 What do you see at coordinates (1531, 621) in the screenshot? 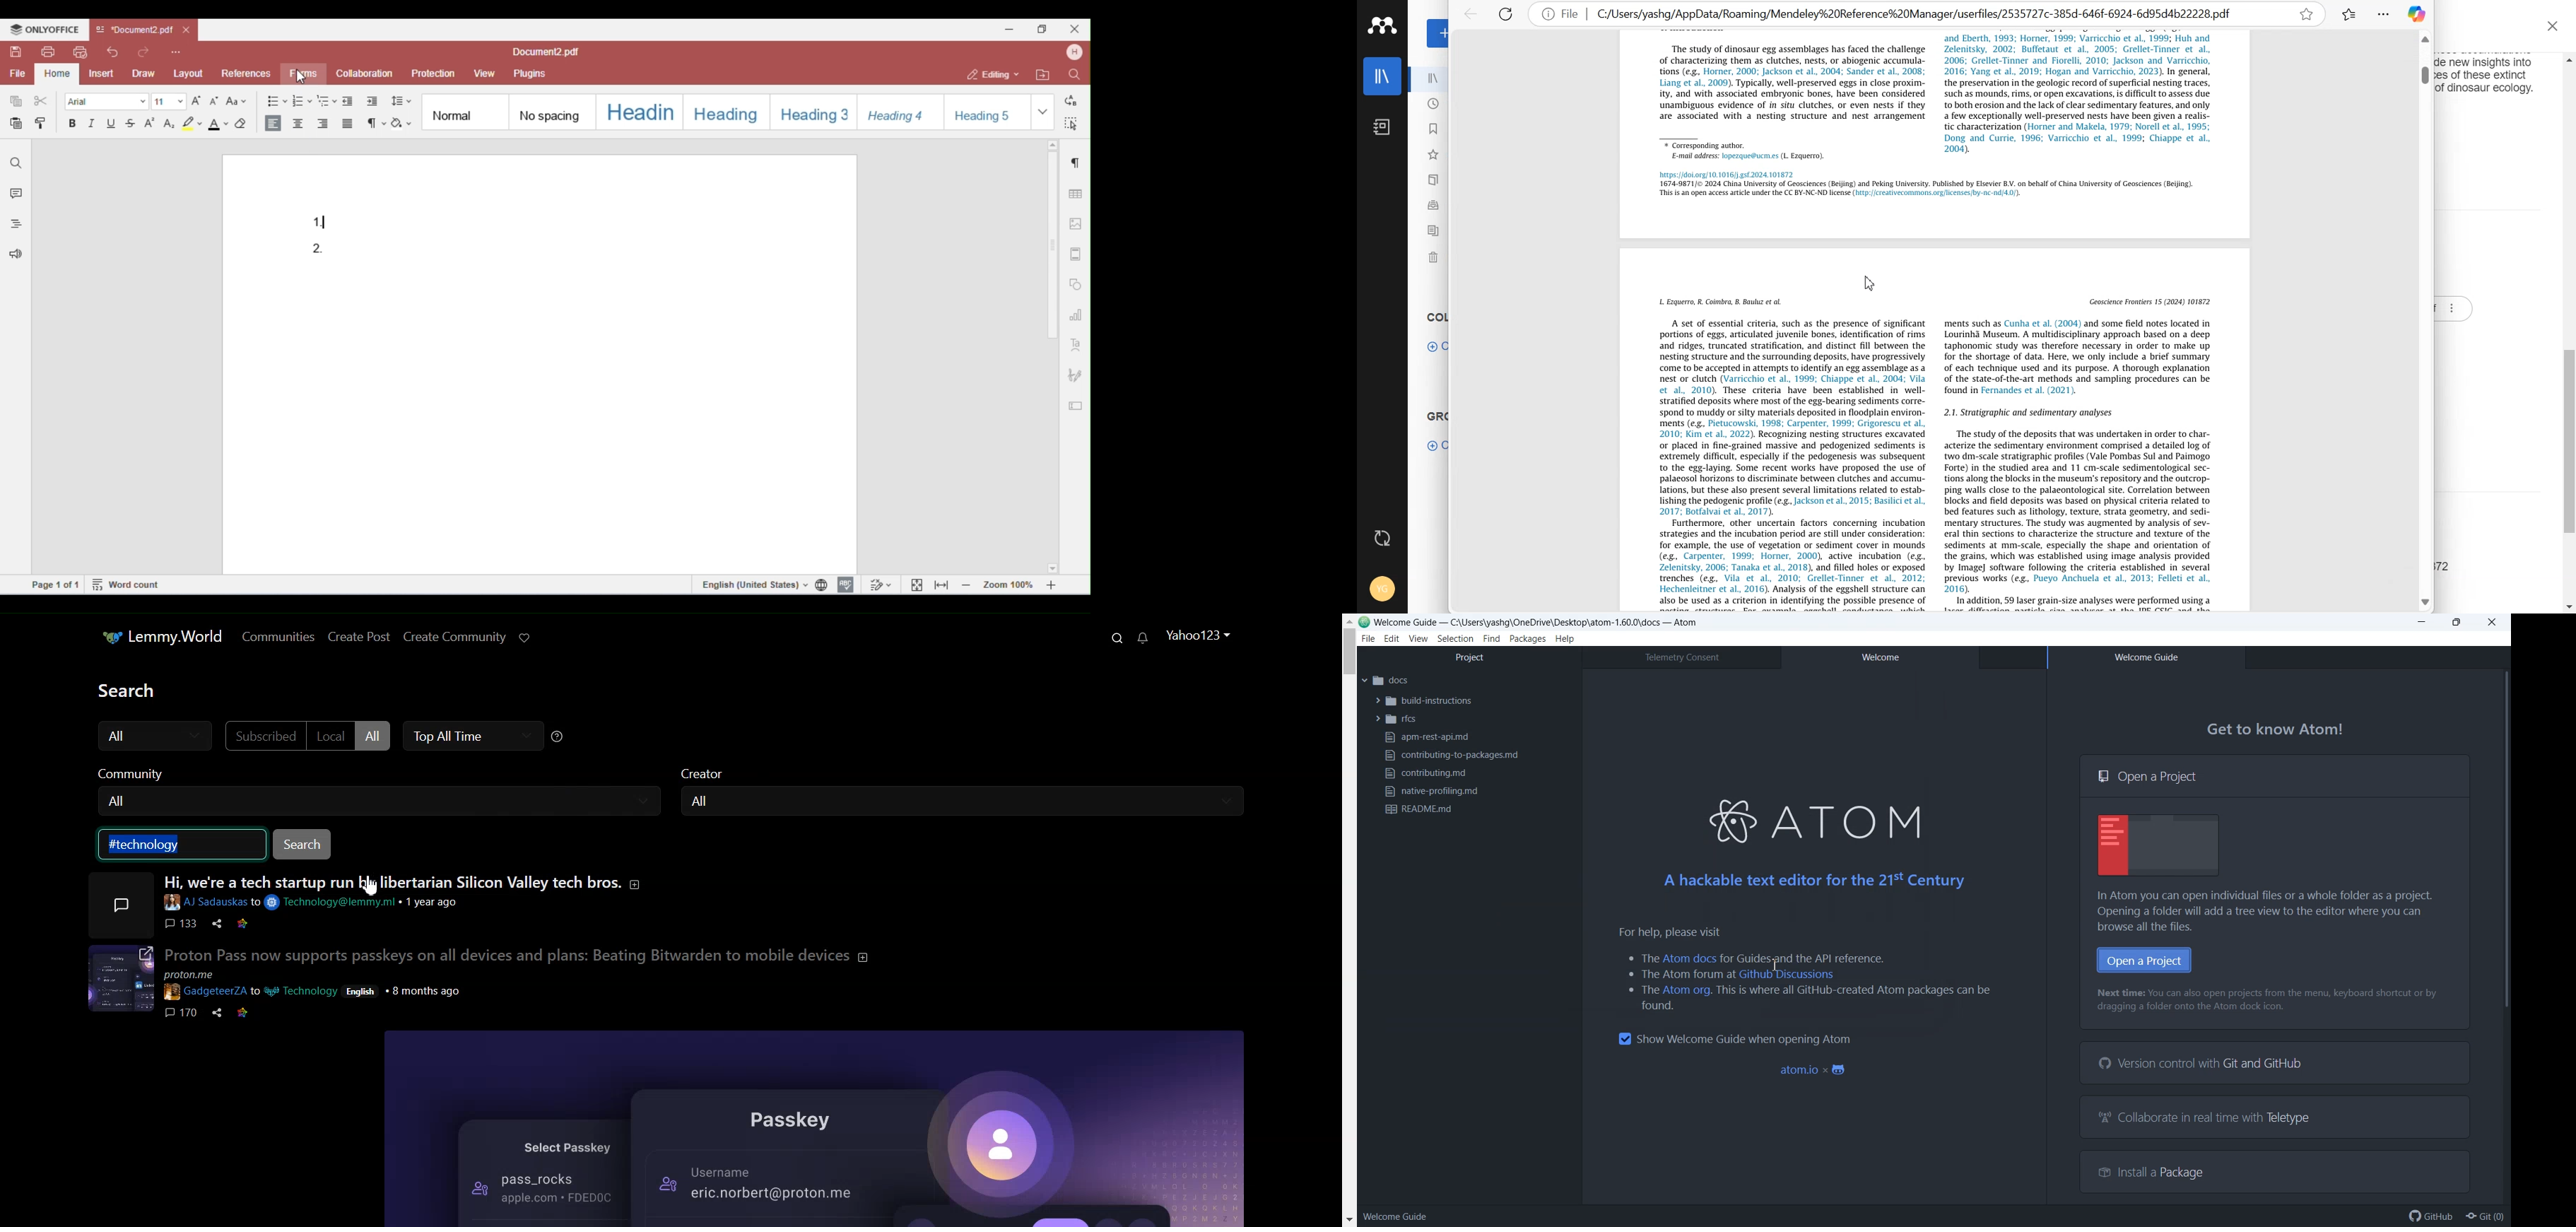
I see `Welcome Guide — C:\Users\yashg\OneDrive\Desktop\atom-1.60.0\docs — Atom` at bounding box center [1531, 621].